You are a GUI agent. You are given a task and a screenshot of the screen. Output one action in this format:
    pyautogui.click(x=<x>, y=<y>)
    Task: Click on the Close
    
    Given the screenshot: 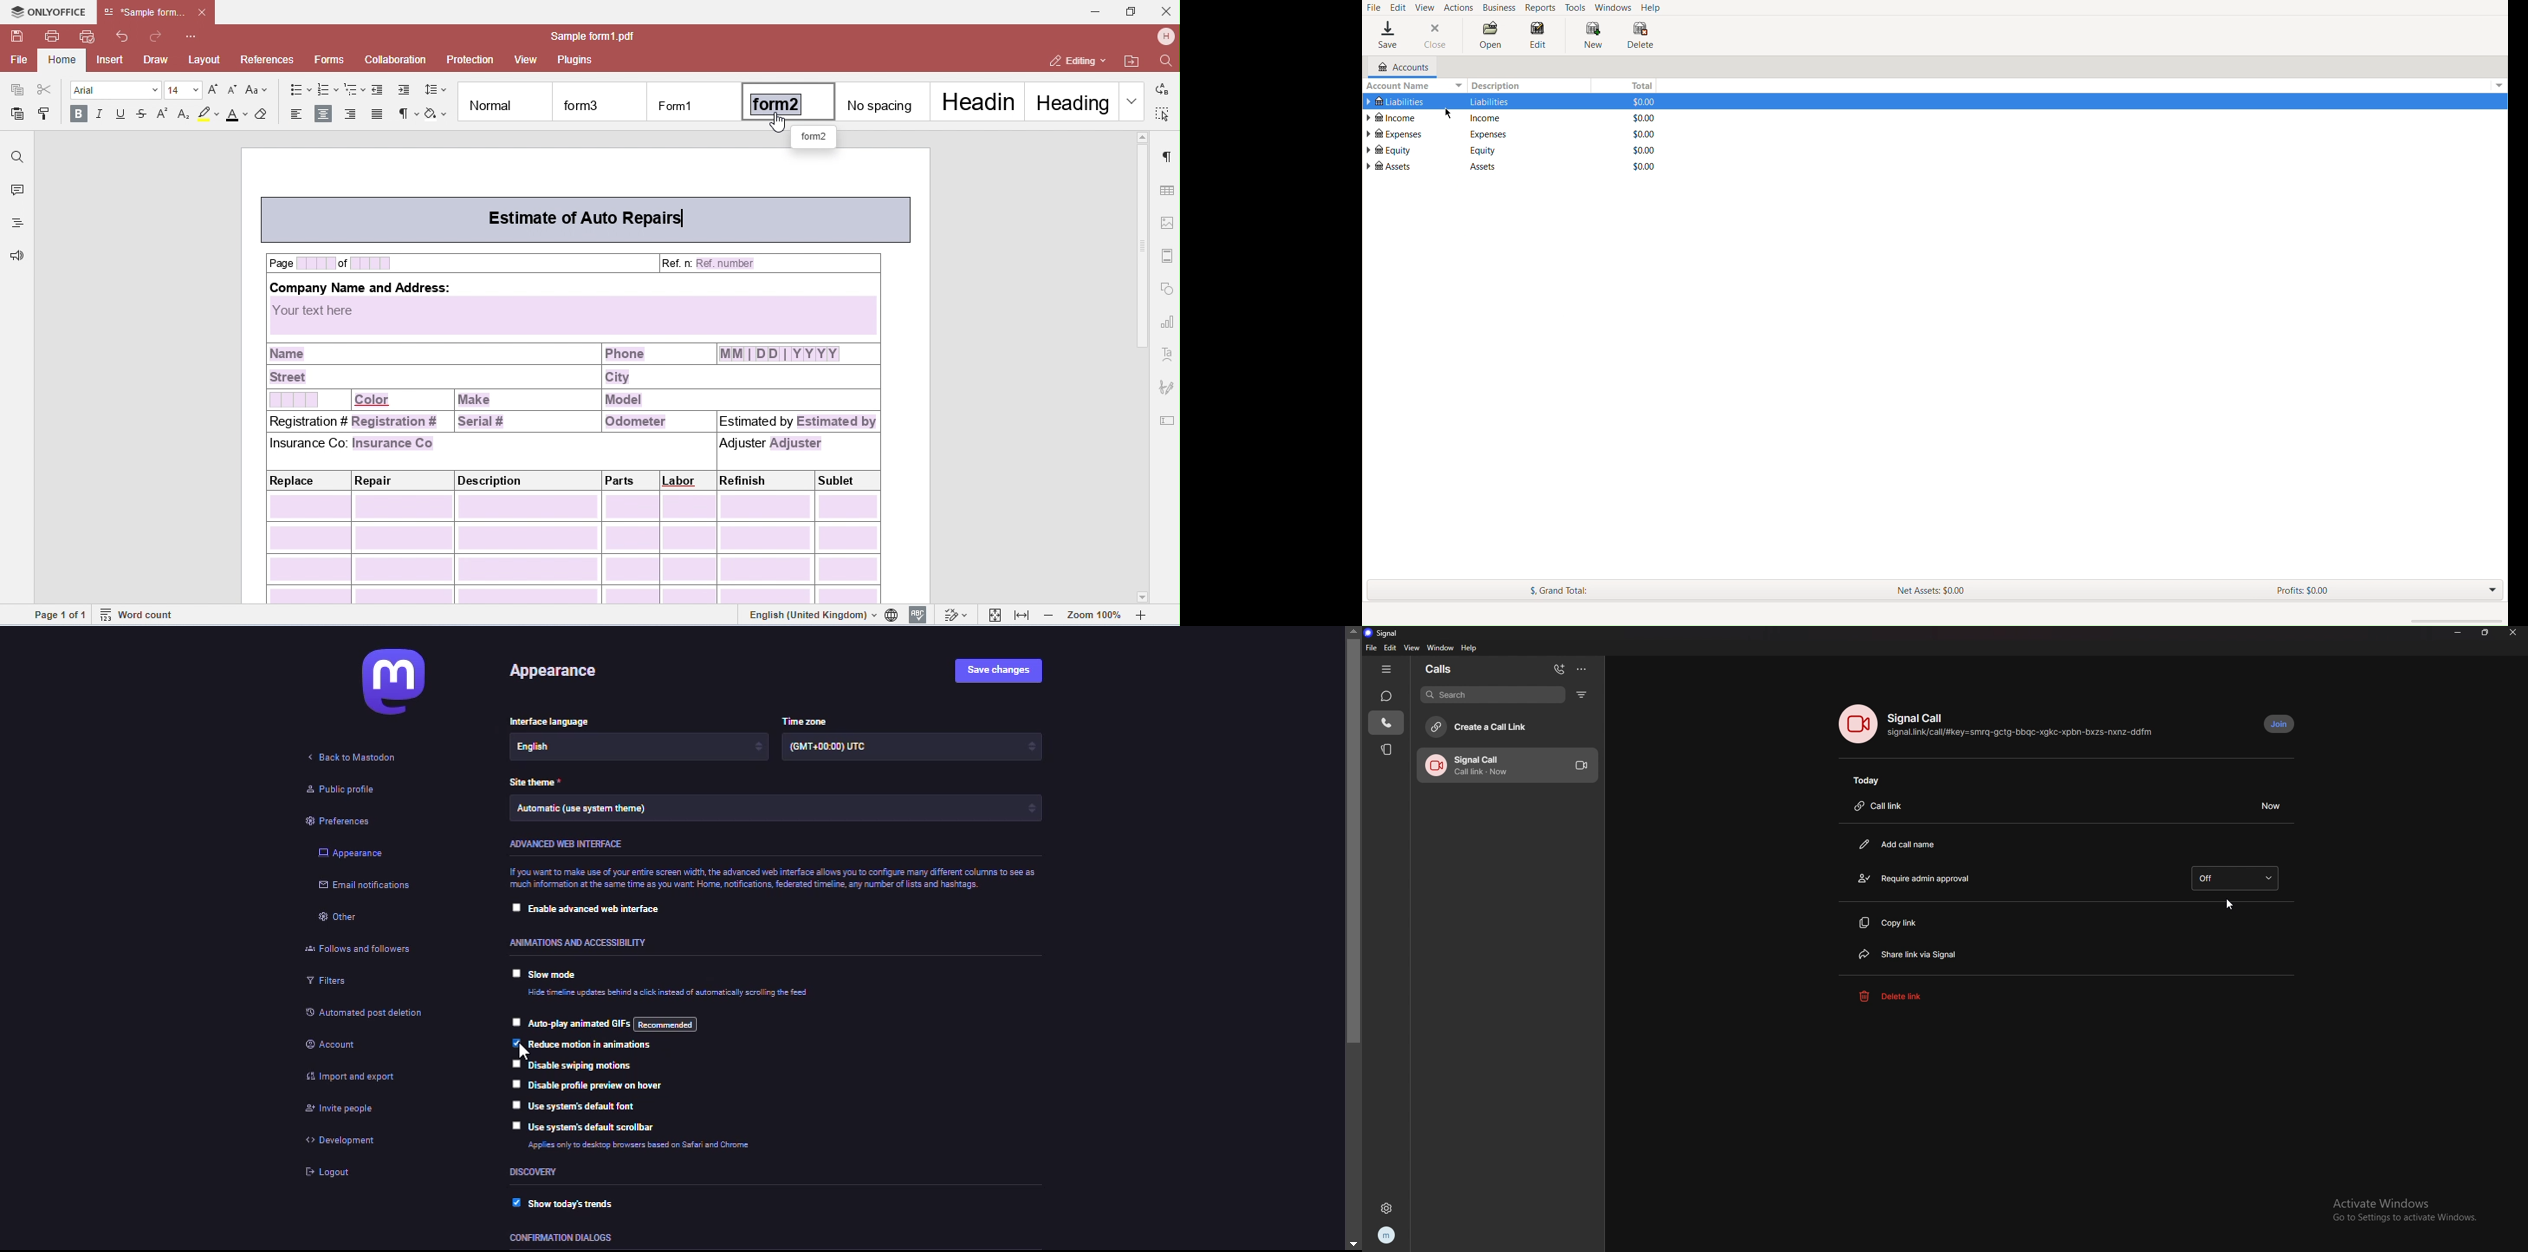 What is the action you would take?
    pyautogui.click(x=1433, y=36)
    